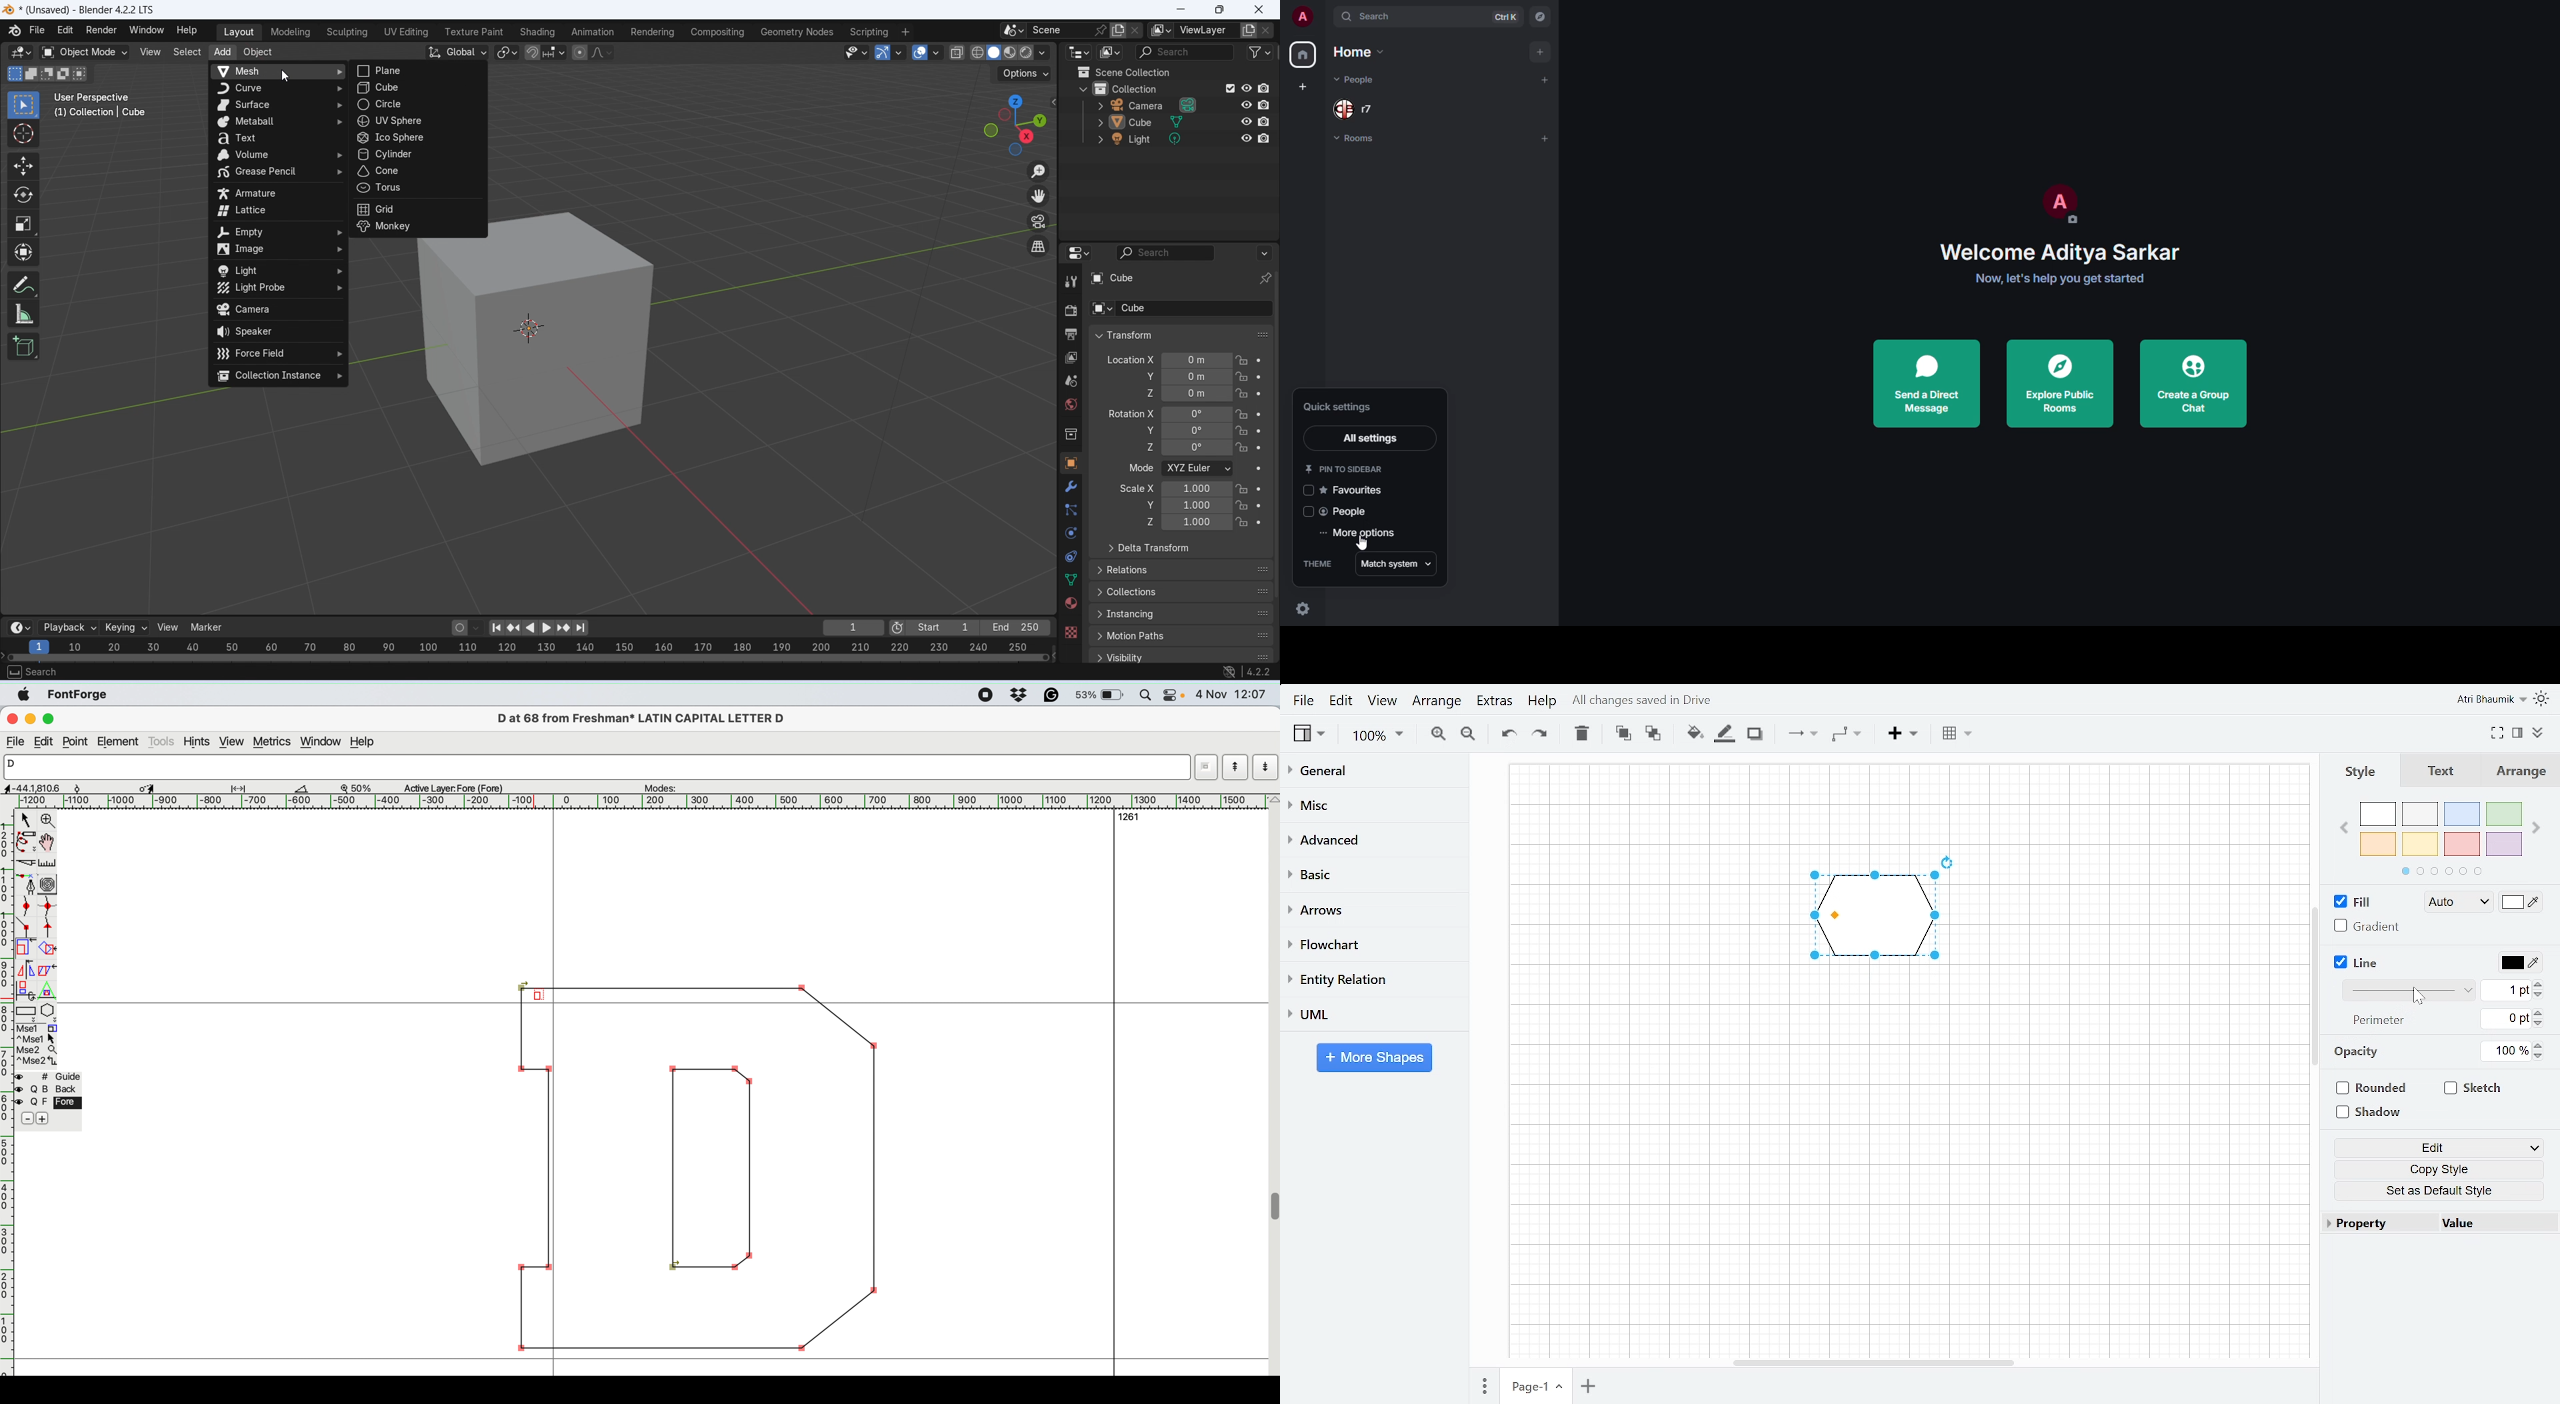 The height and width of the screenshot is (1428, 2576). Describe the element at coordinates (2367, 1114) in the screenshot. I see `Shadow` at that location.